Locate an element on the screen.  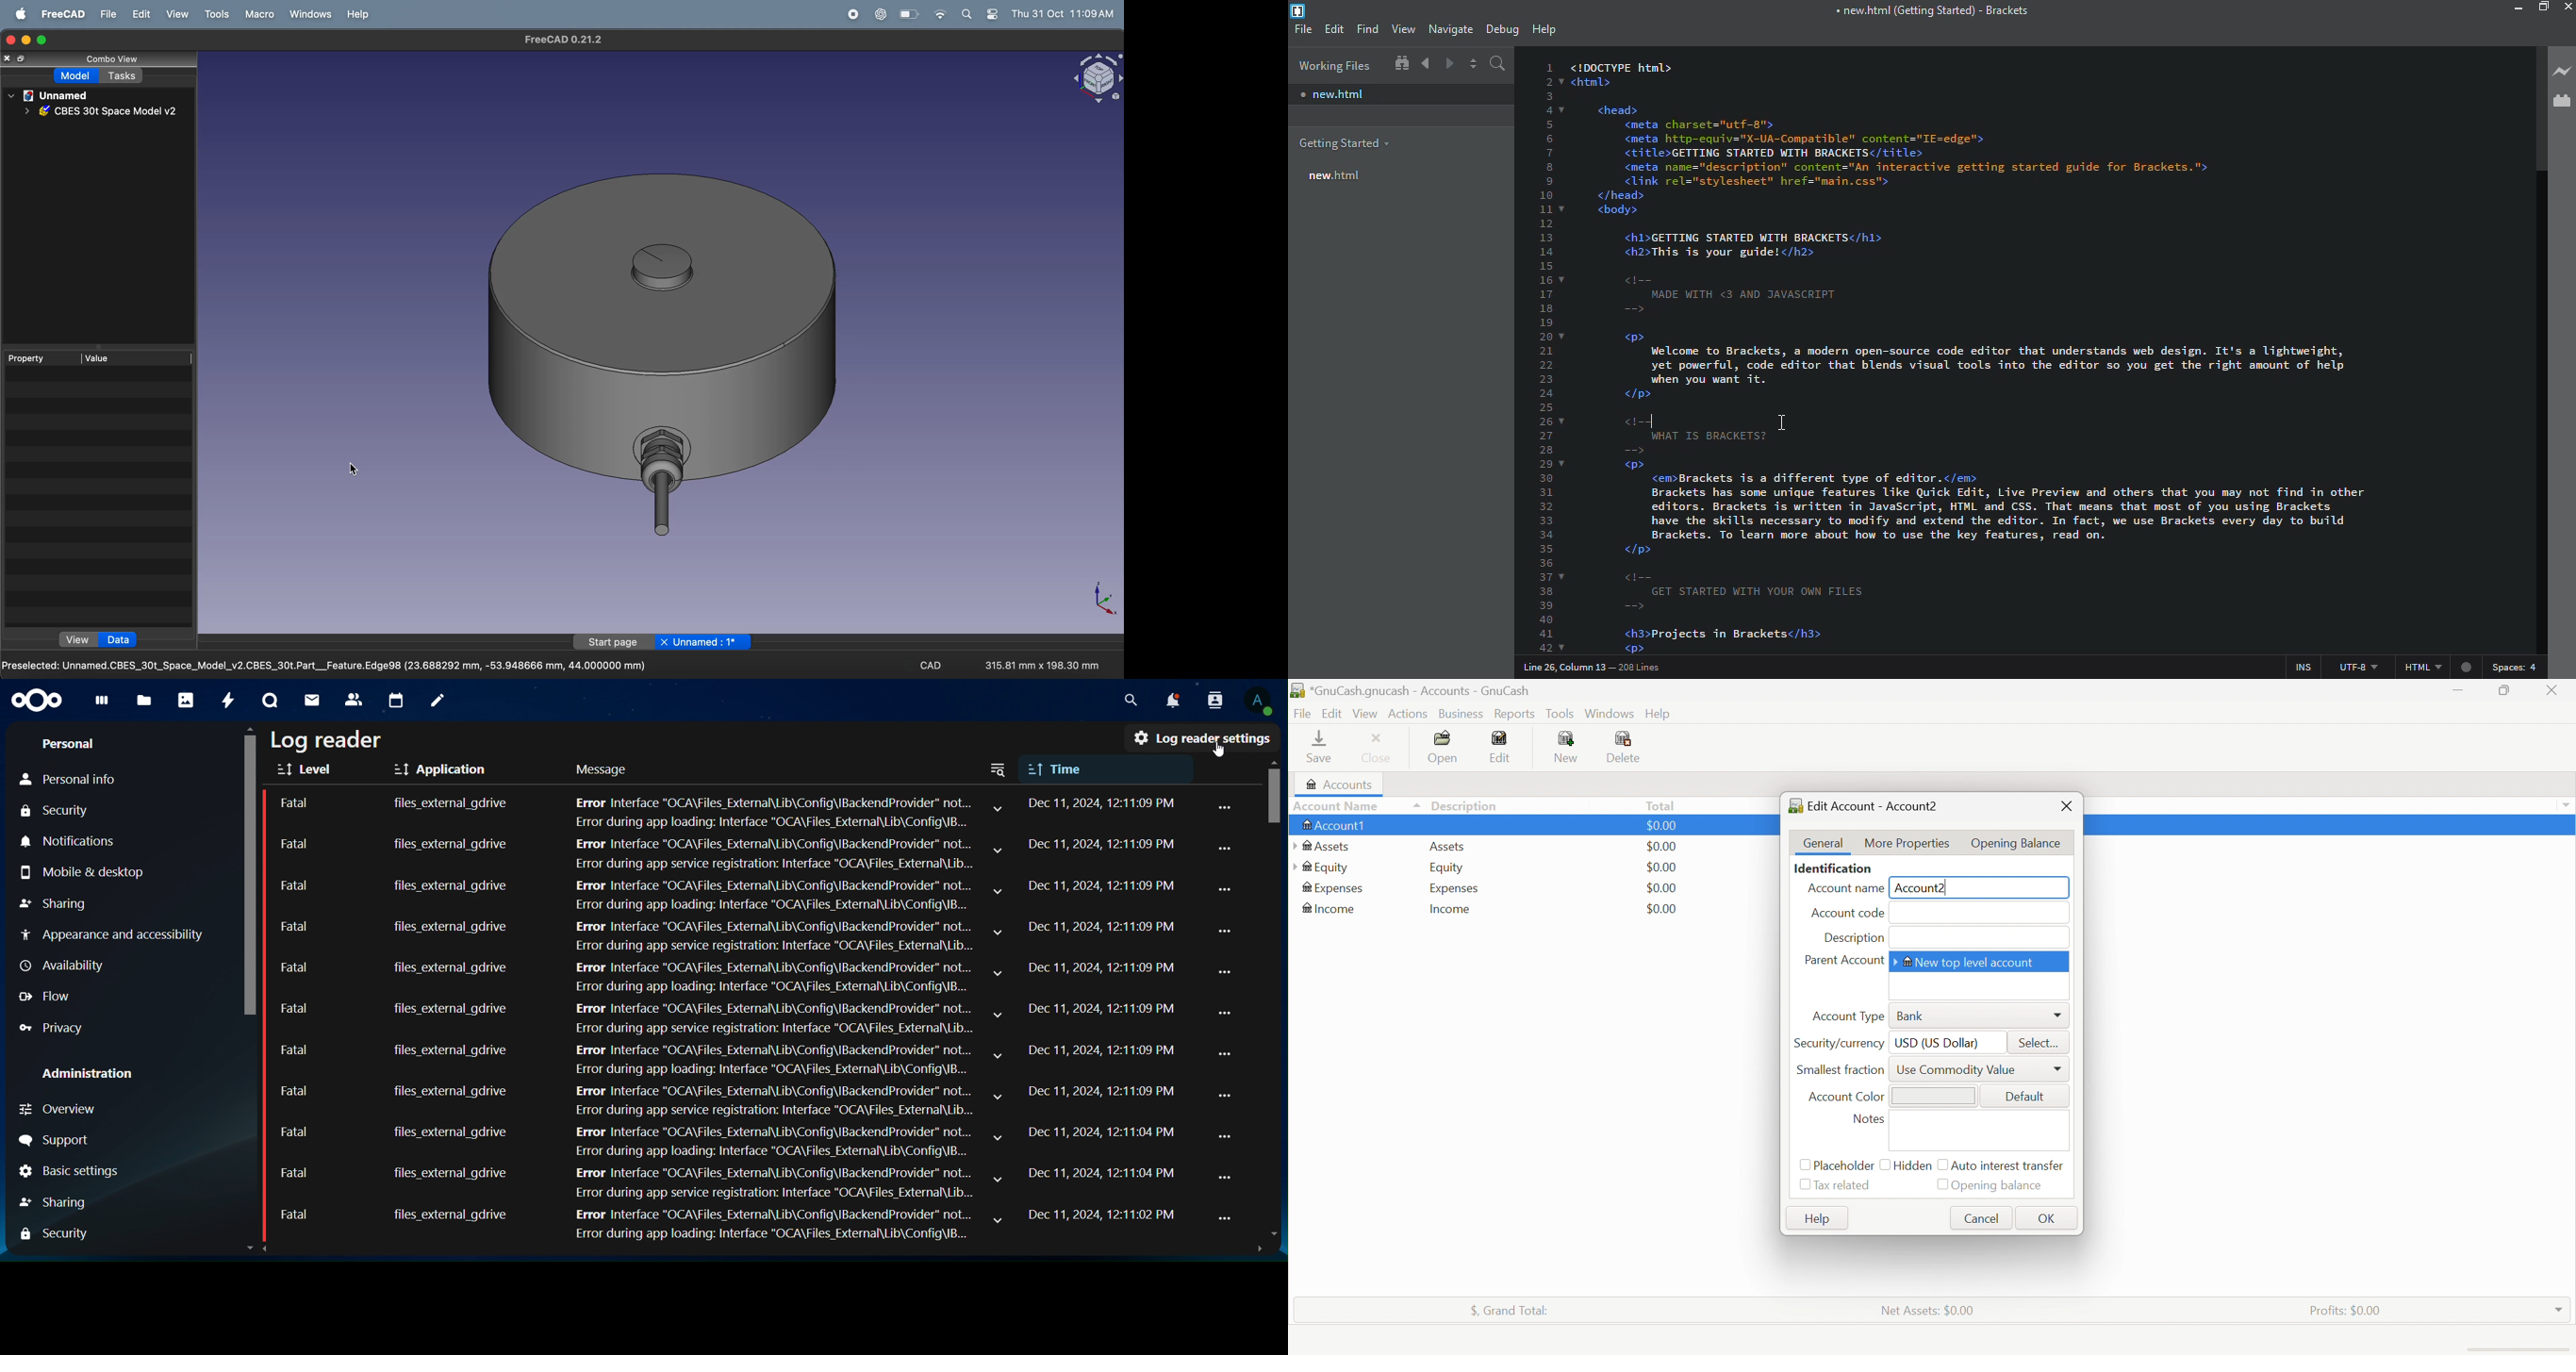
Assets is located at coordinates (1326, 847).